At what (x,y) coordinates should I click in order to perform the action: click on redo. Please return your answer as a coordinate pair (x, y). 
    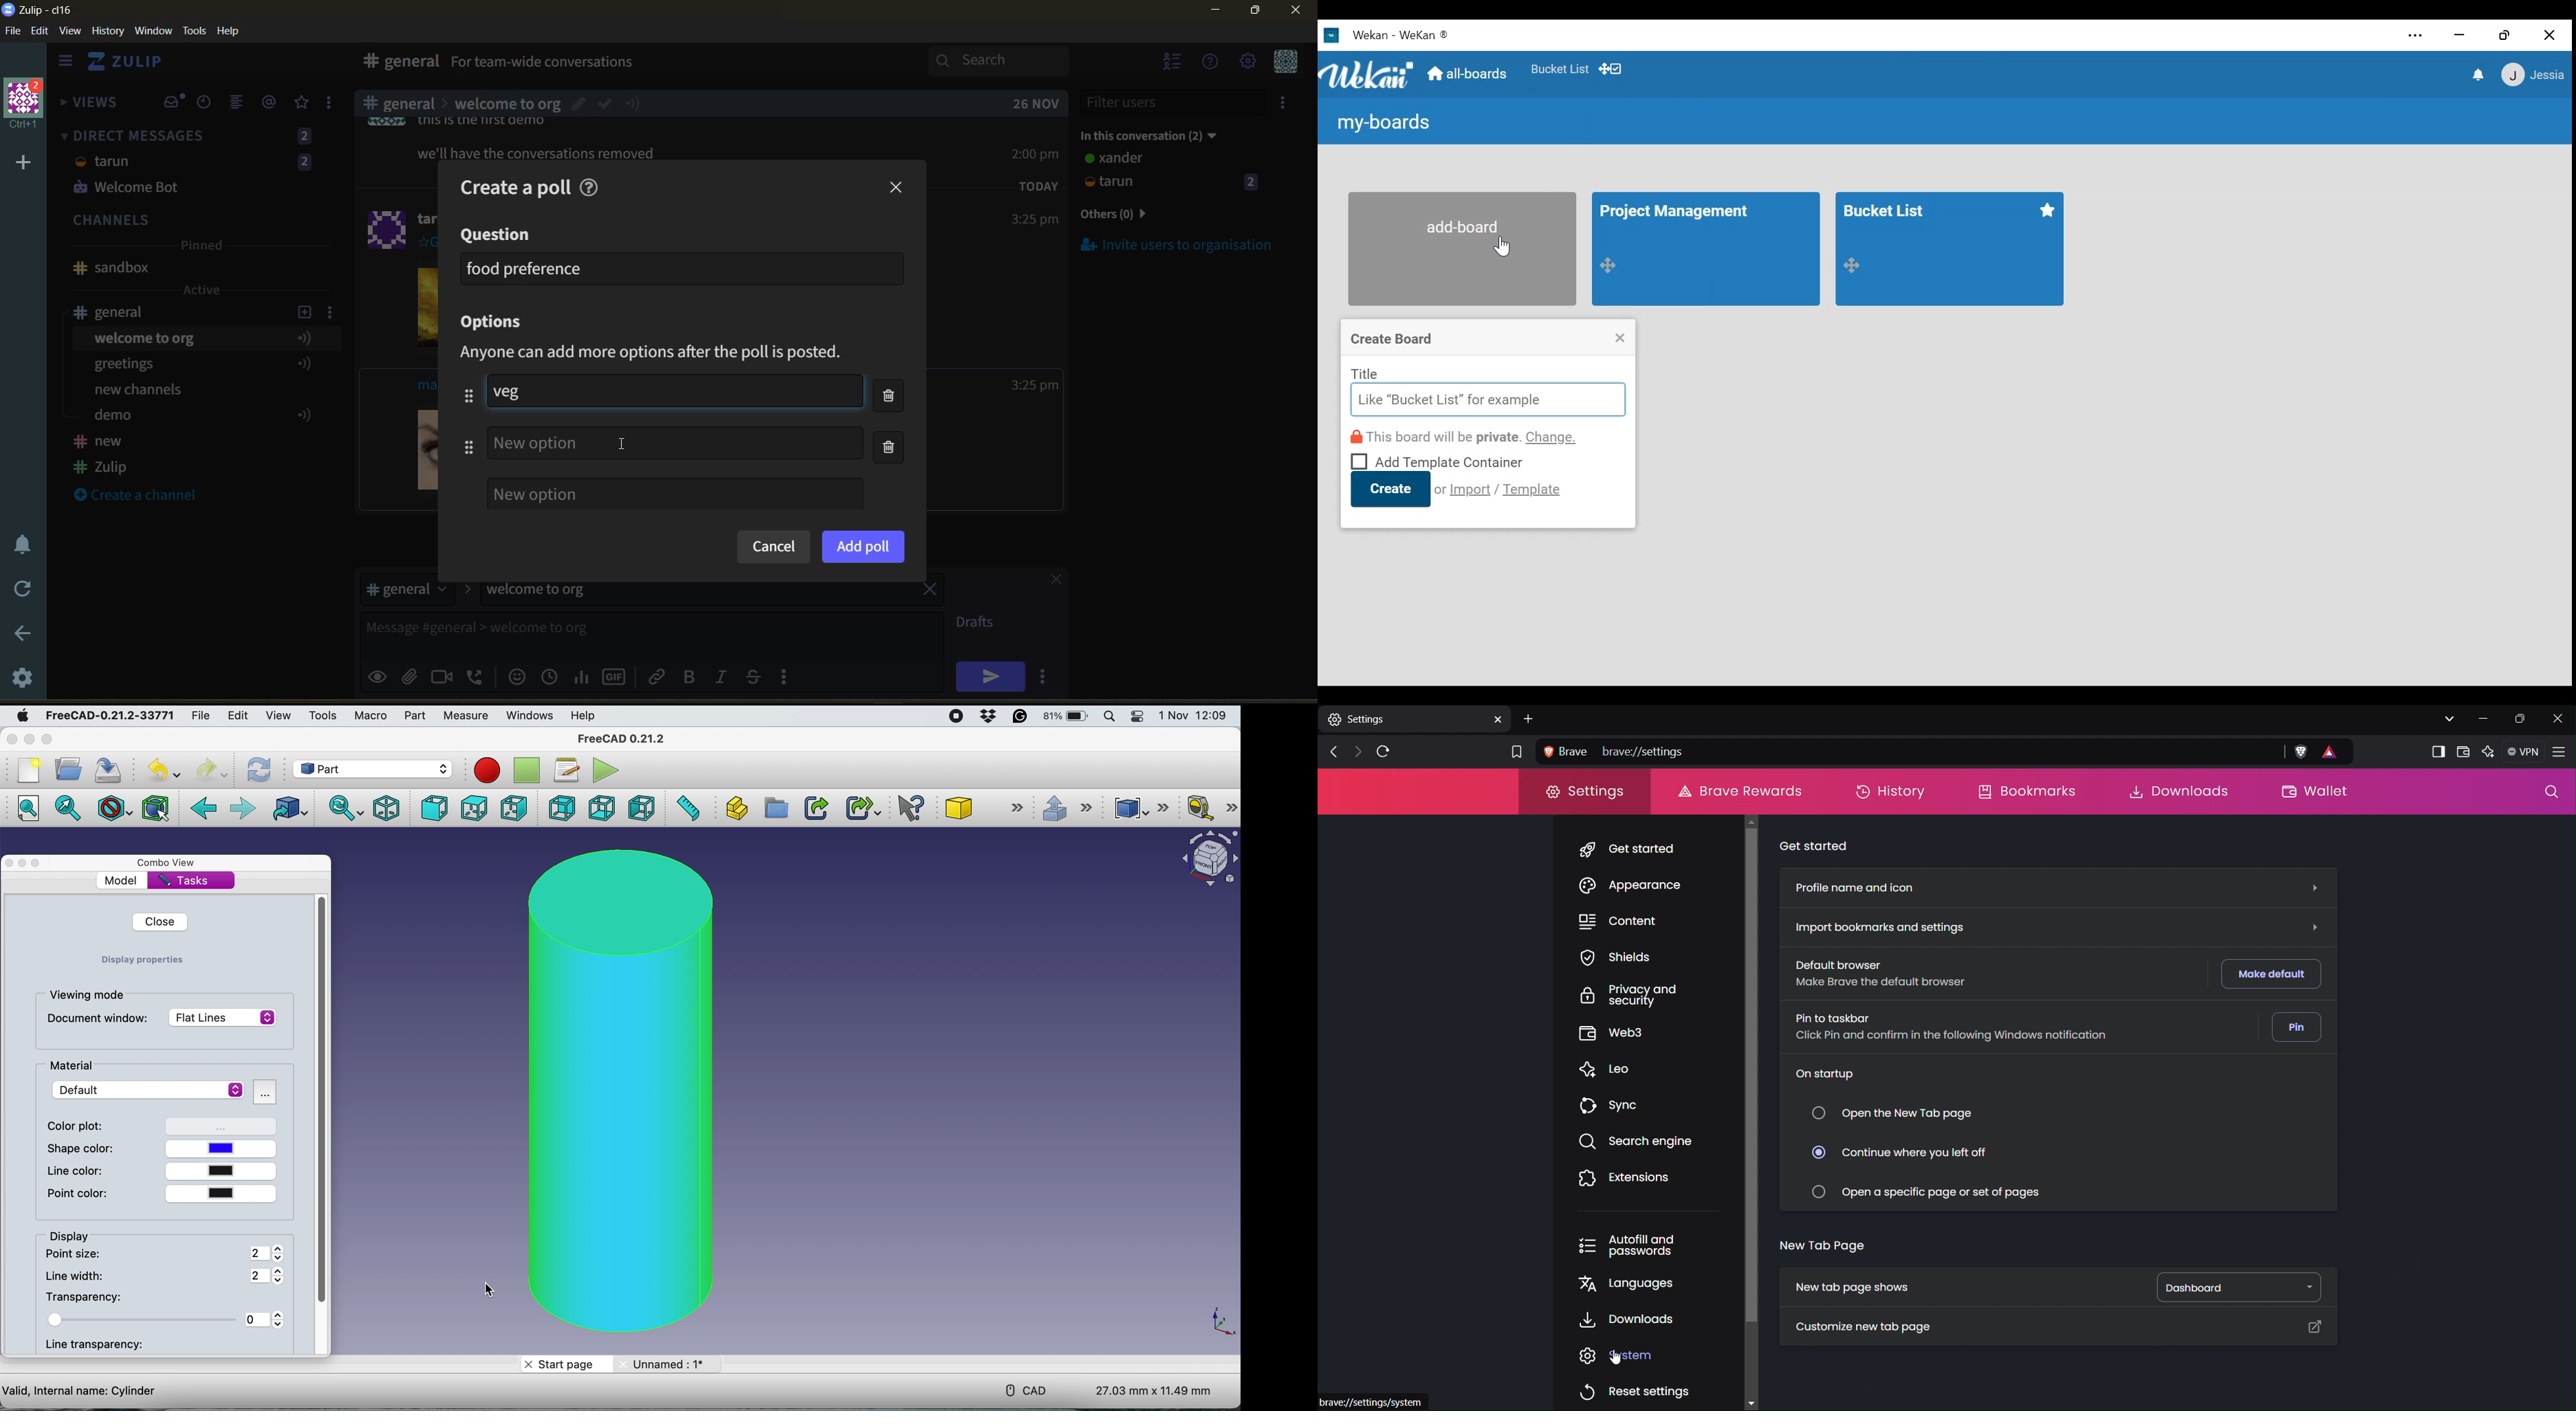
    Looking at the image, I should click on (215, 769).